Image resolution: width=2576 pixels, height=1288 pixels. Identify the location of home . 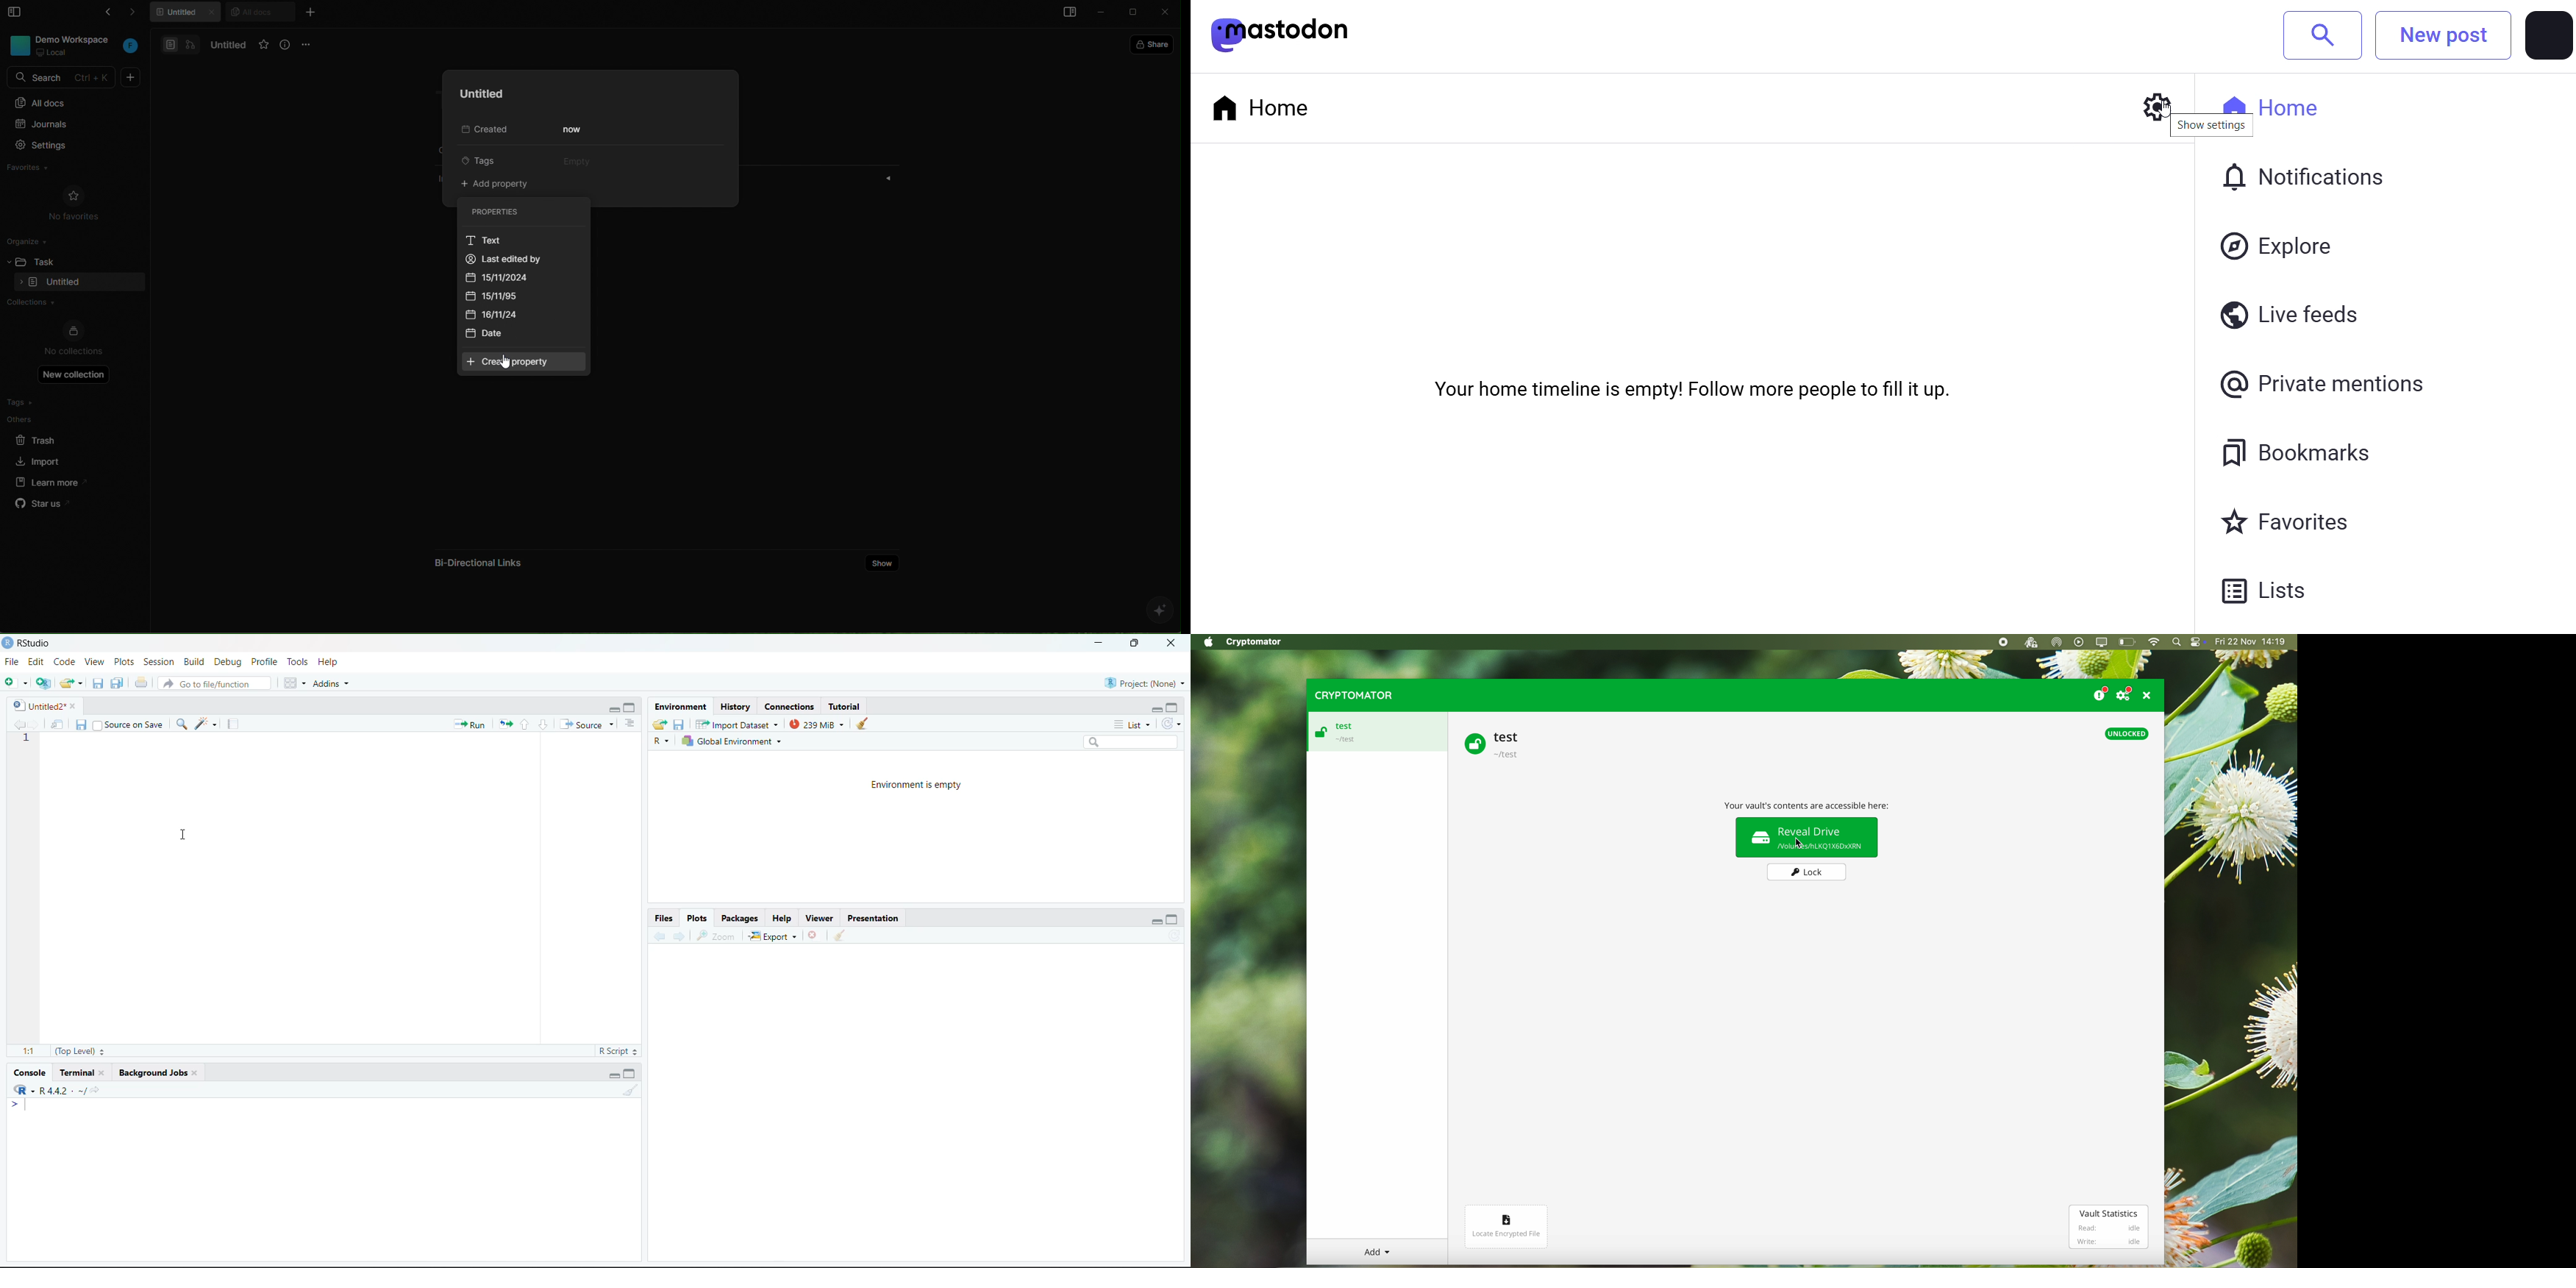
(1264, 103).